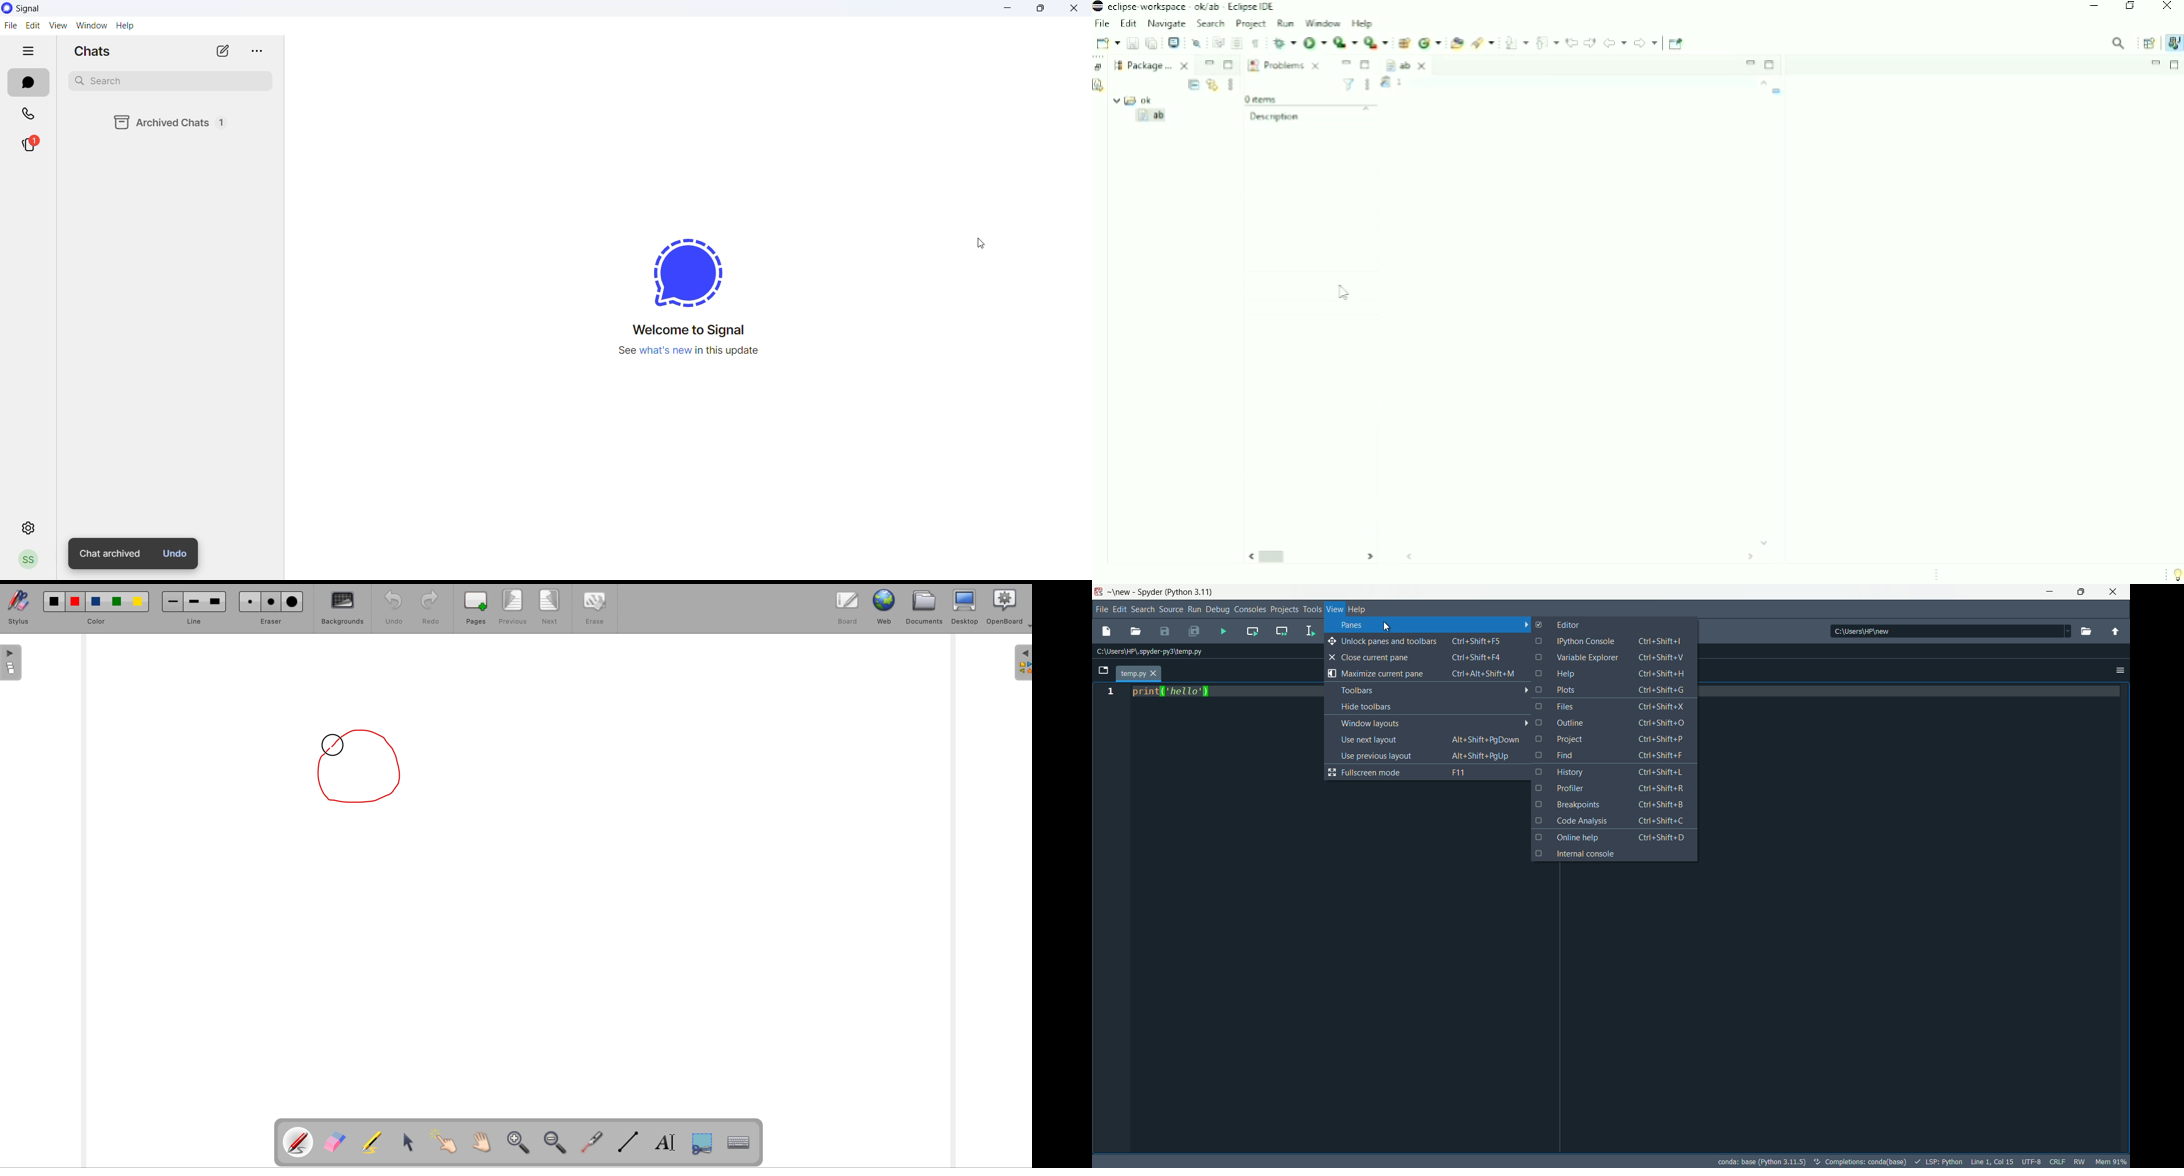 This screenshot has height=1176, width=2184. What do you see at coordinates (1104, 671) in the screenshot?
I see `browse tabs` at bounding box center [1104, 671].